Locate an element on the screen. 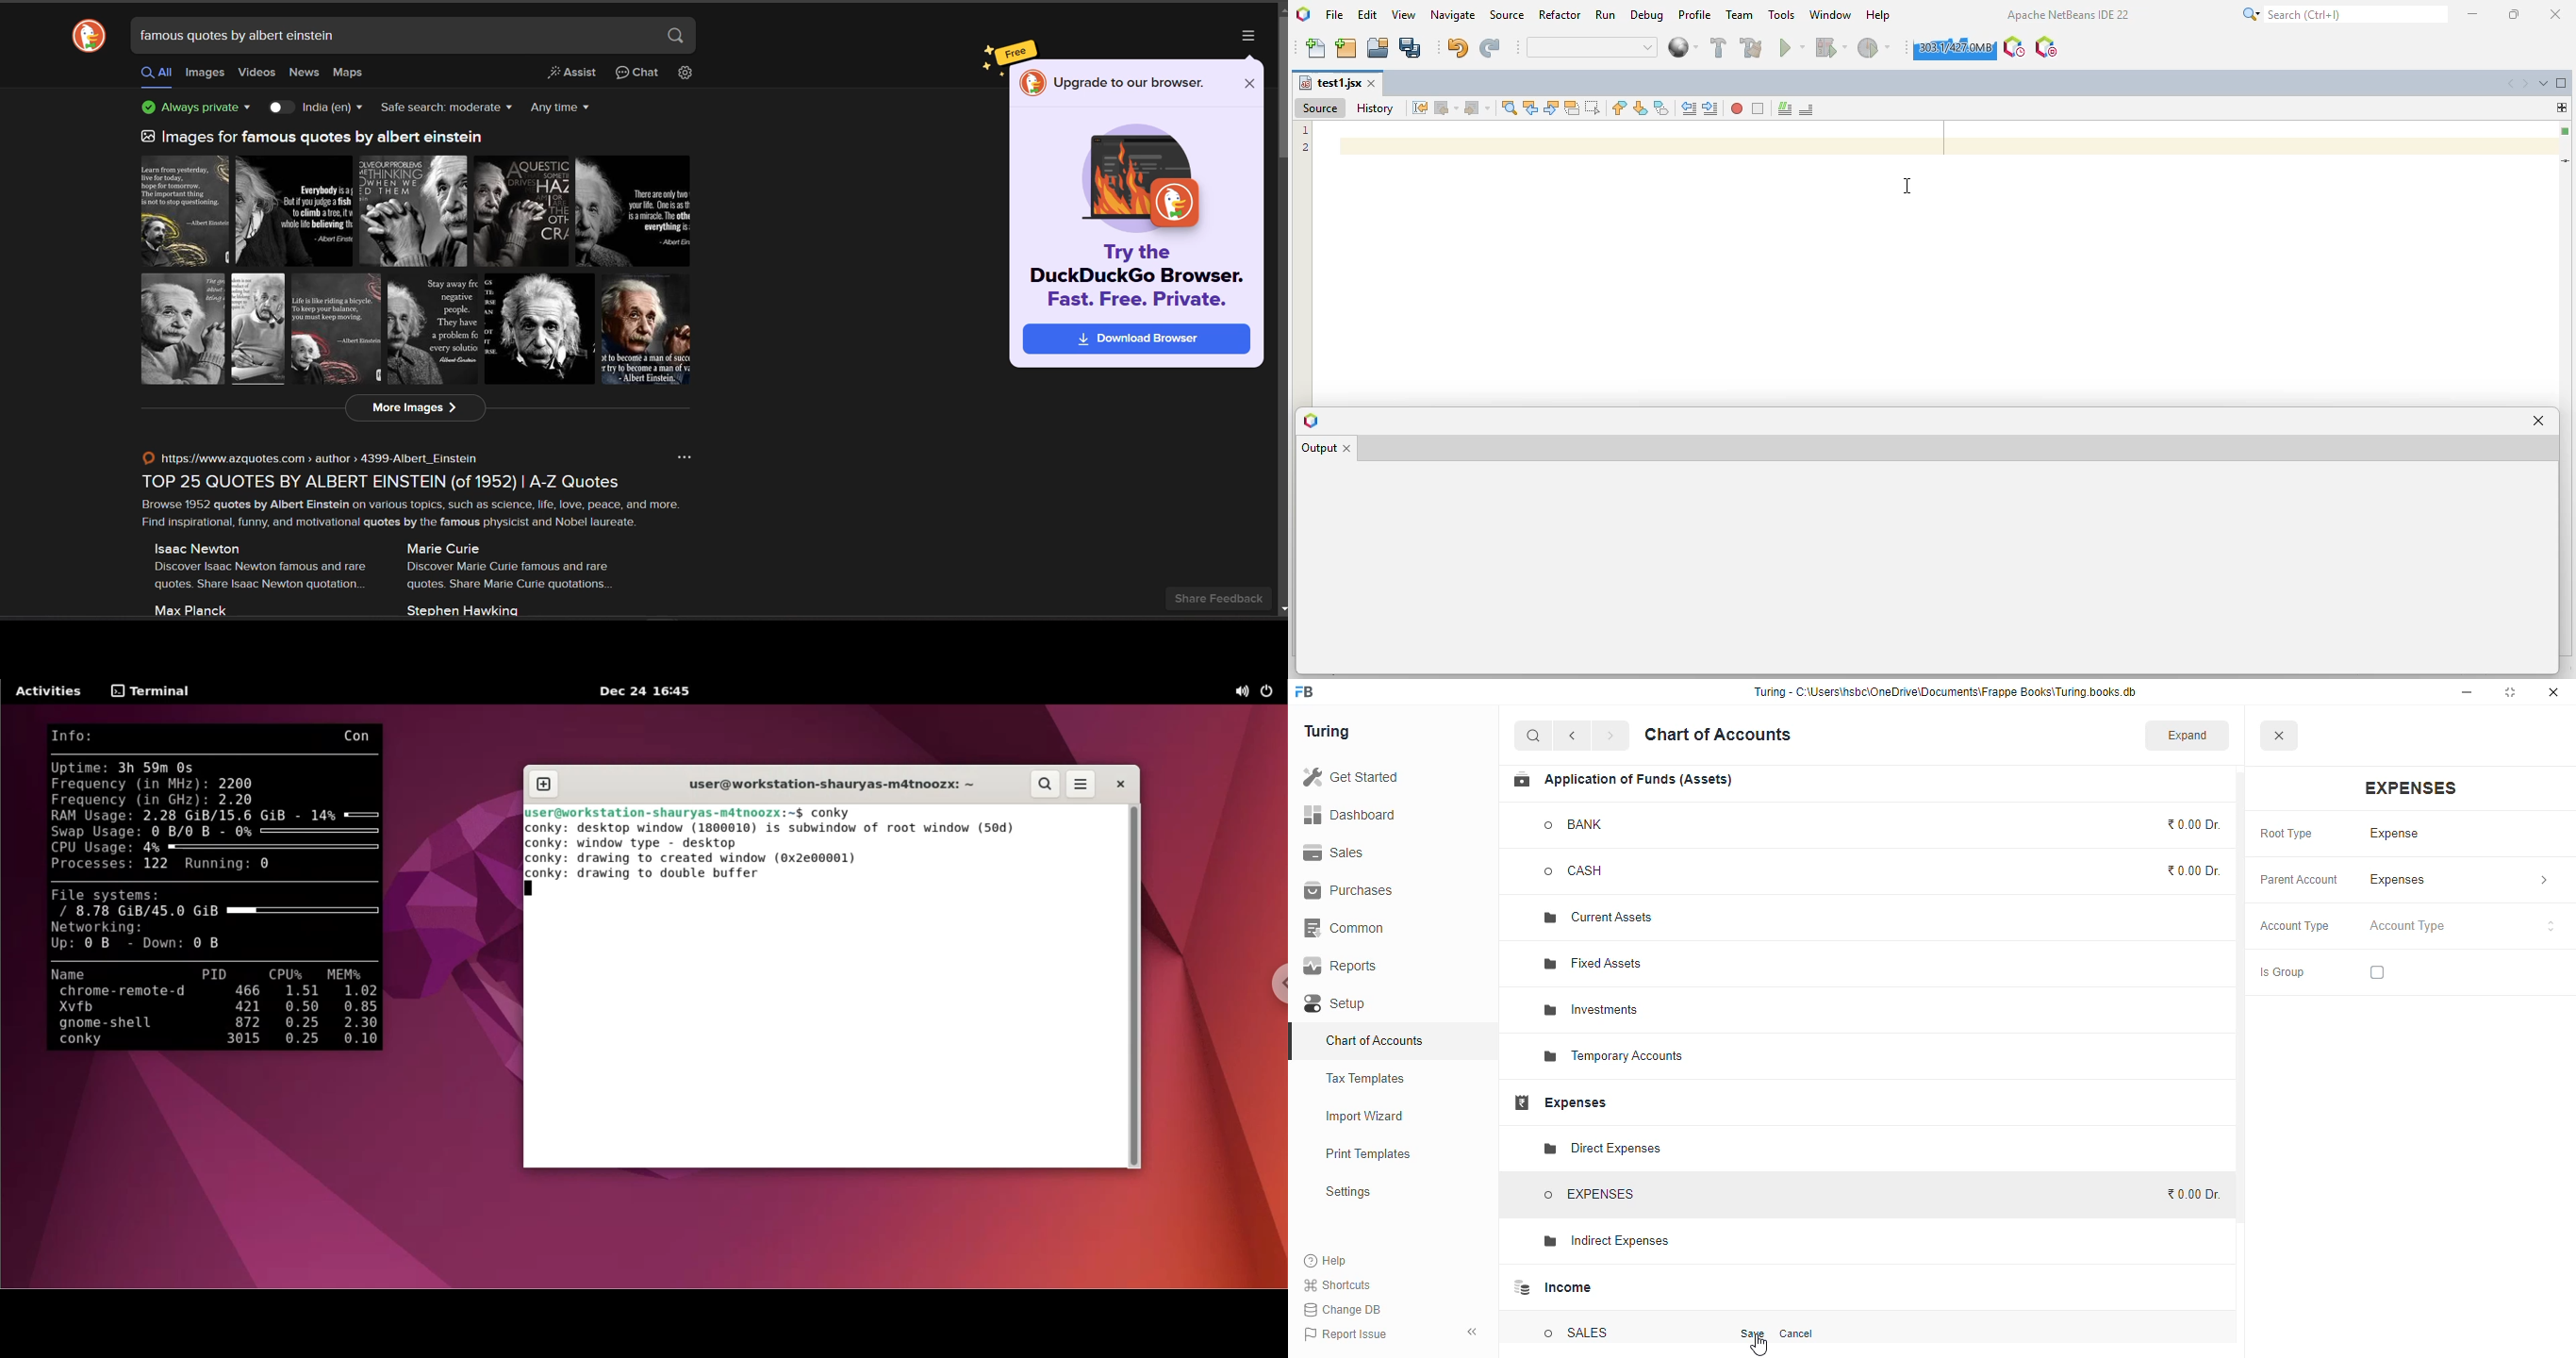 The image size is (2576, 1372). turing is located at coordinates (1326, 732).